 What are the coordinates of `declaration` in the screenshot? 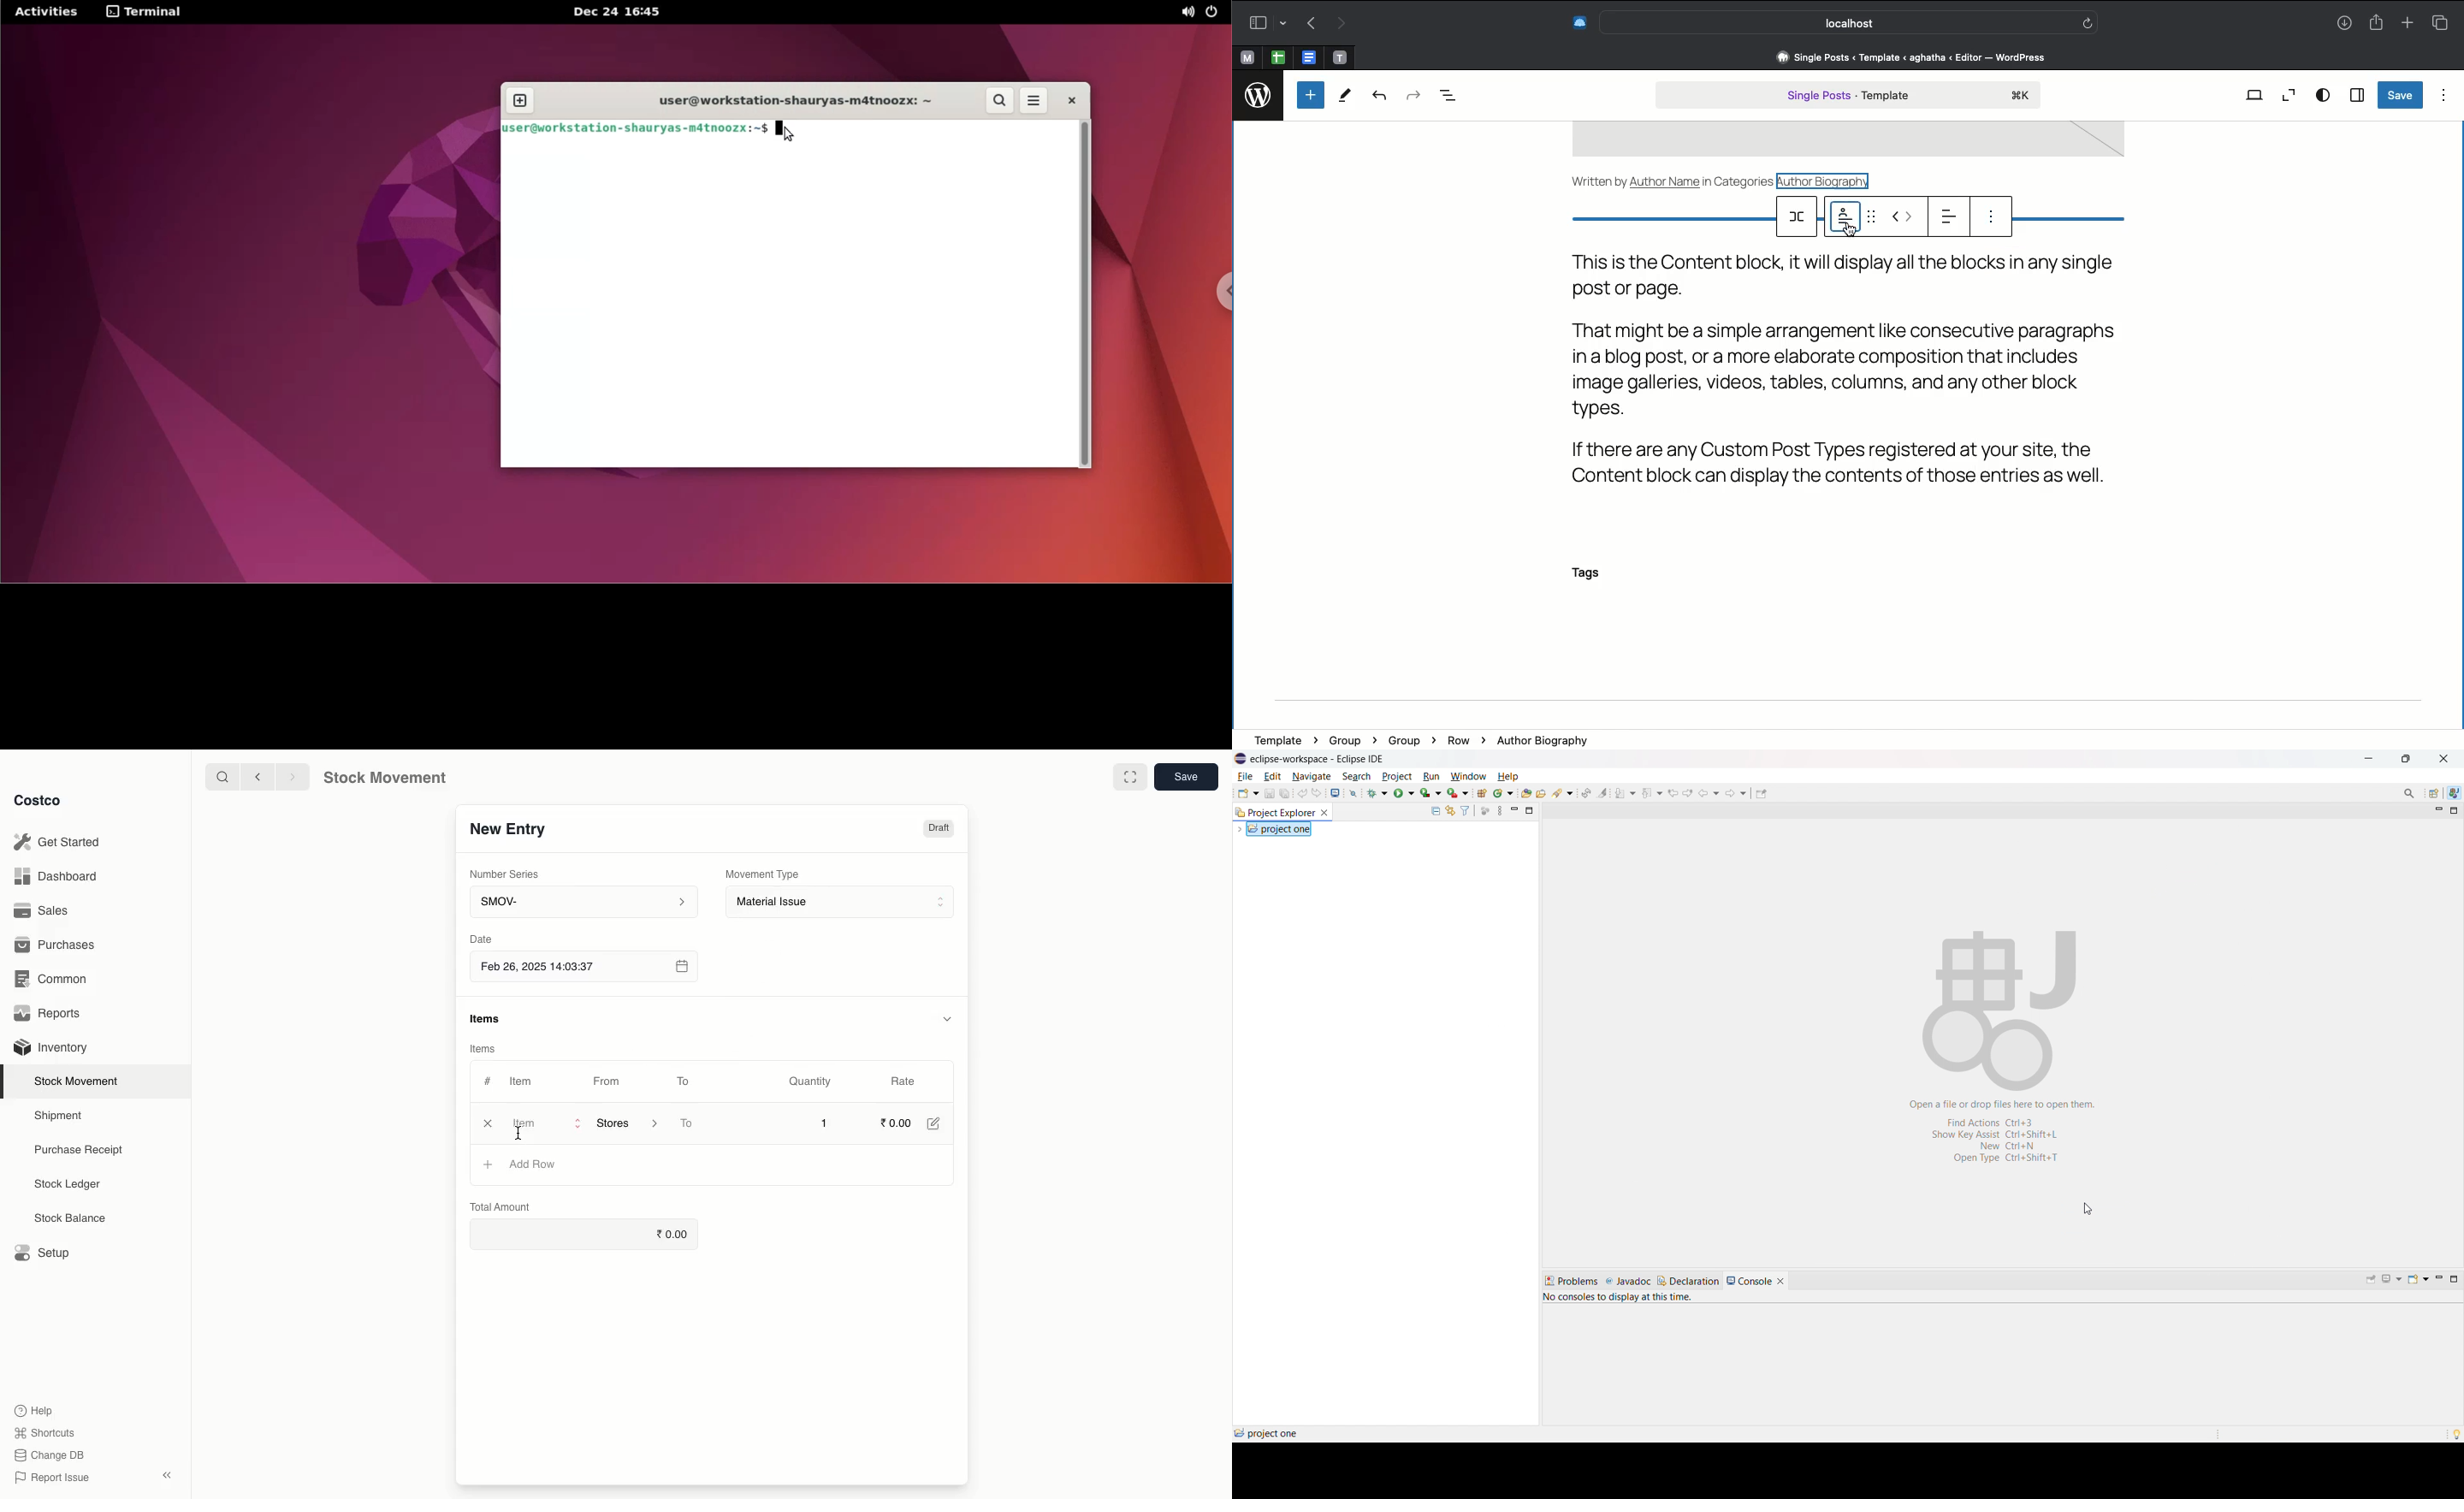 It's located at (1688, 1281).